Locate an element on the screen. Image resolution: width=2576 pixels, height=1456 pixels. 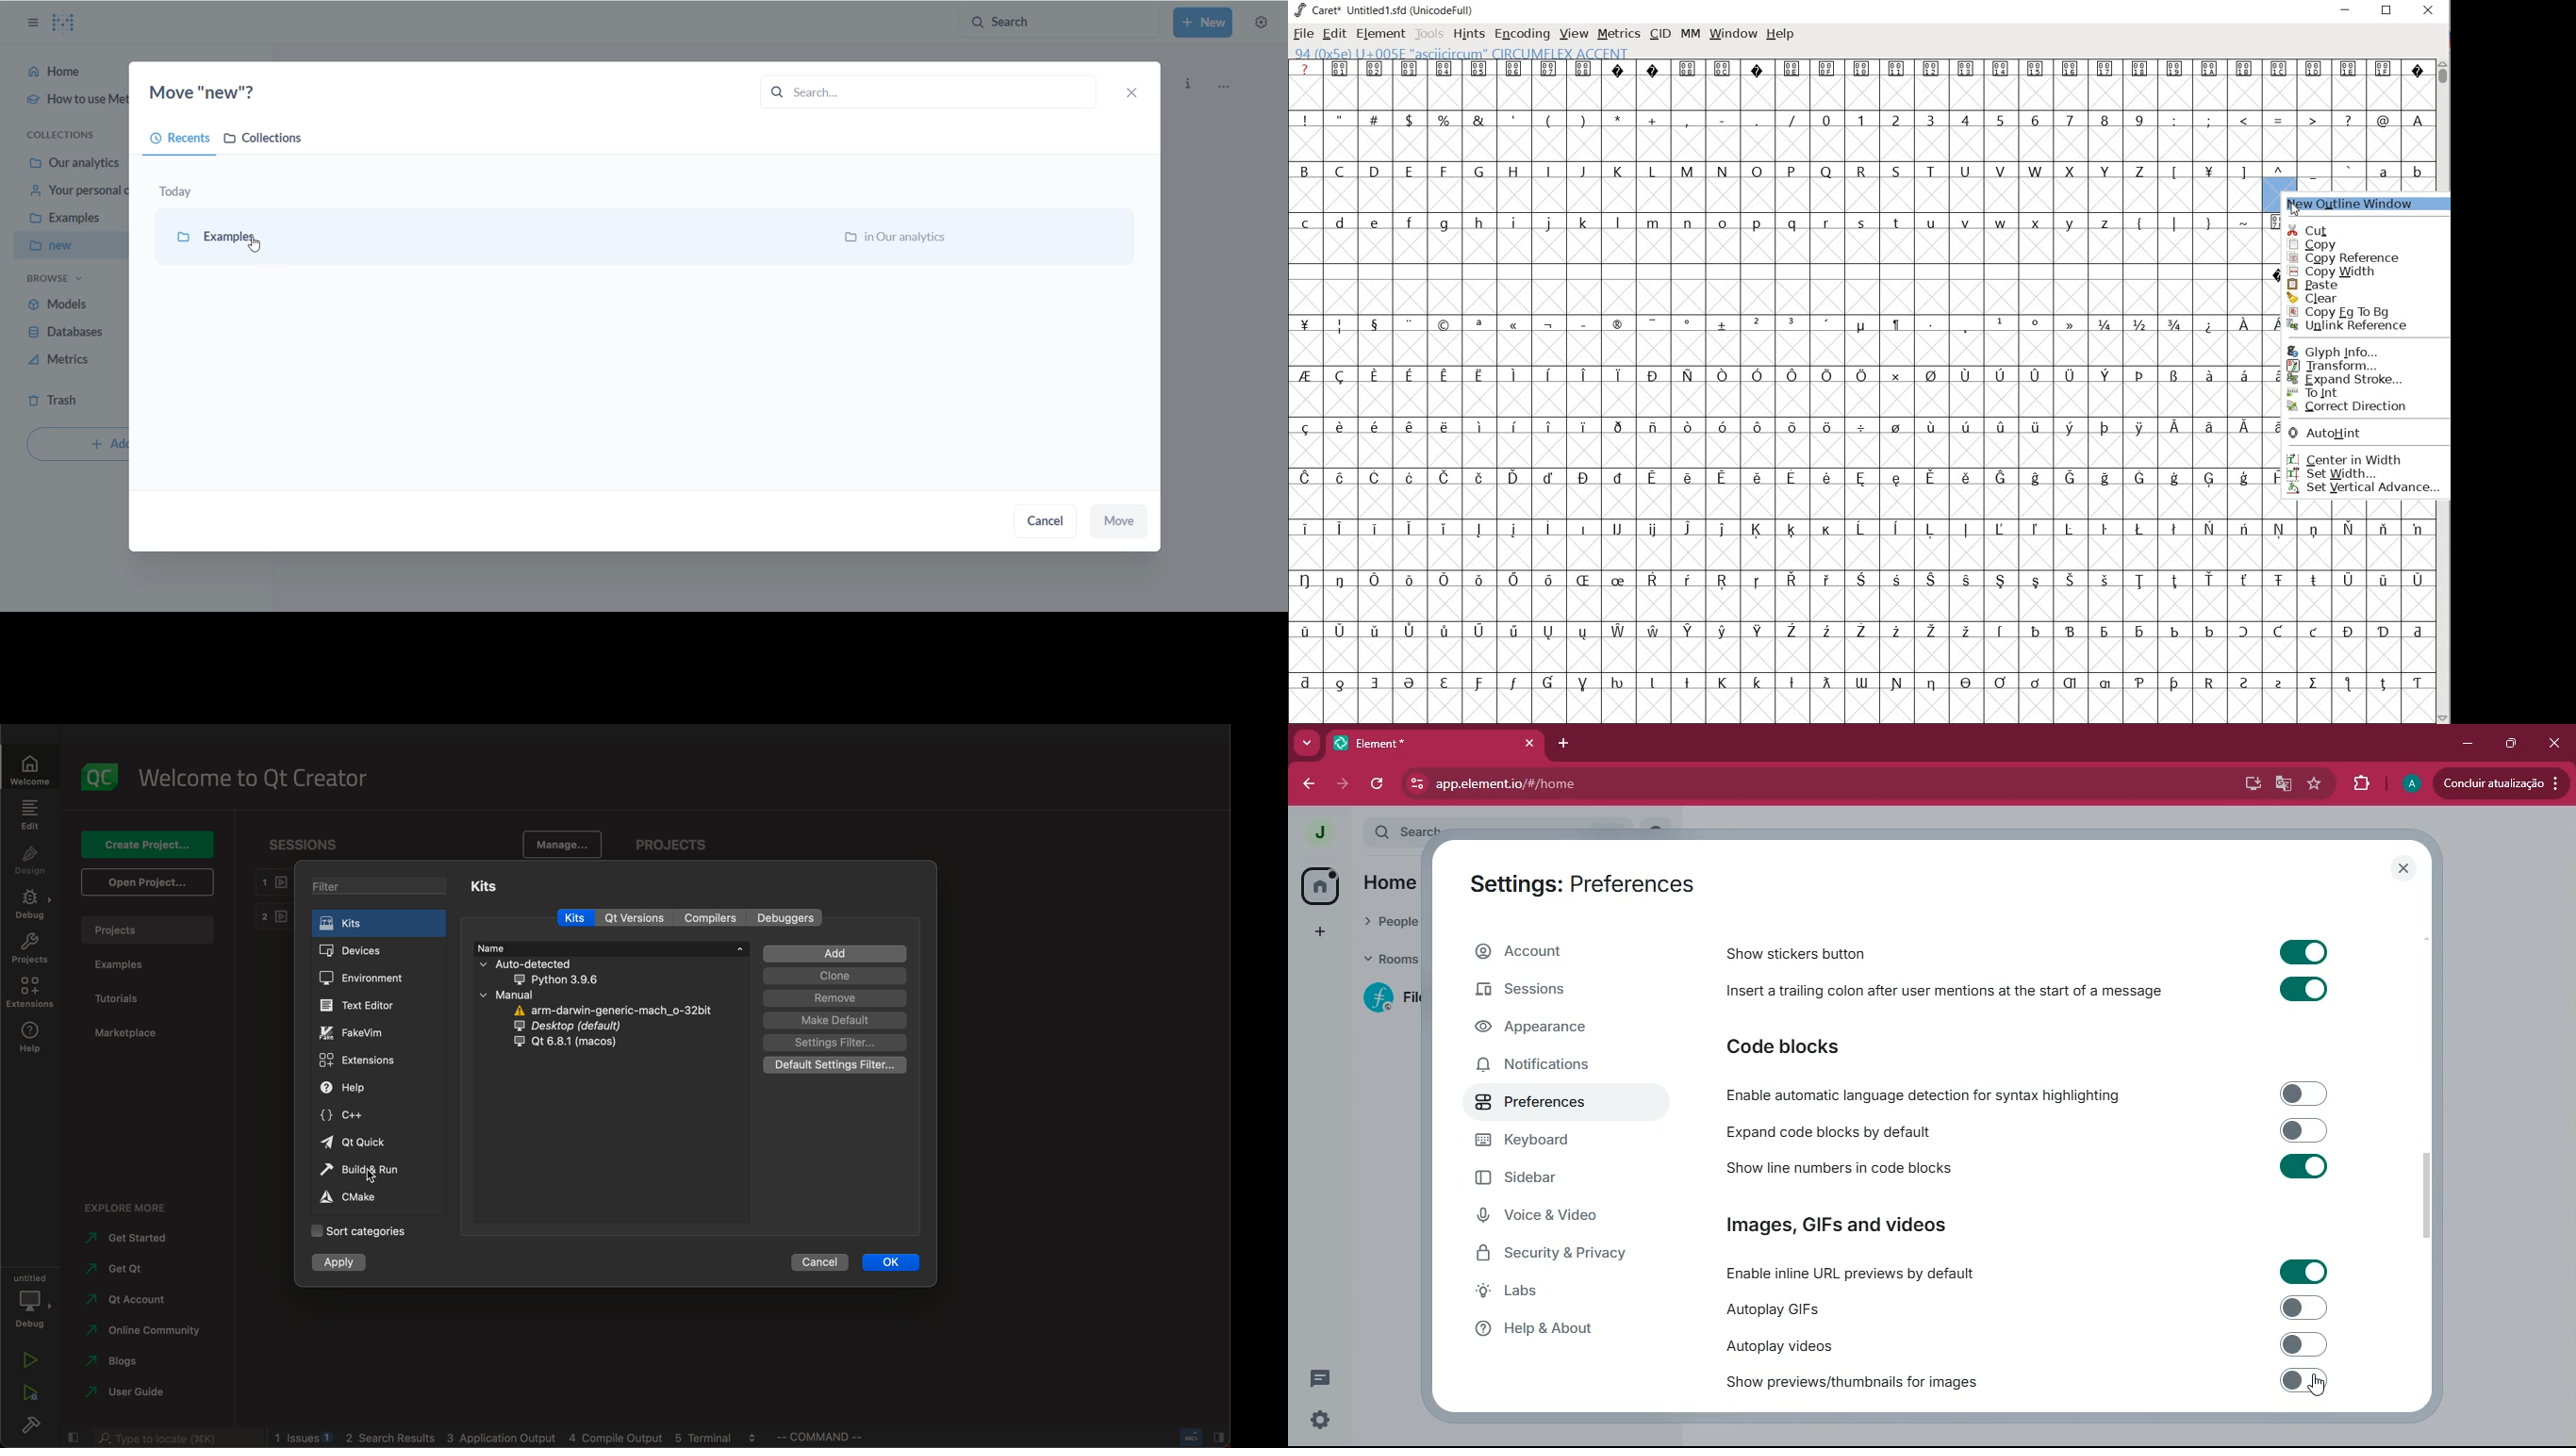
minimize is located at coordinates (2465, 744).